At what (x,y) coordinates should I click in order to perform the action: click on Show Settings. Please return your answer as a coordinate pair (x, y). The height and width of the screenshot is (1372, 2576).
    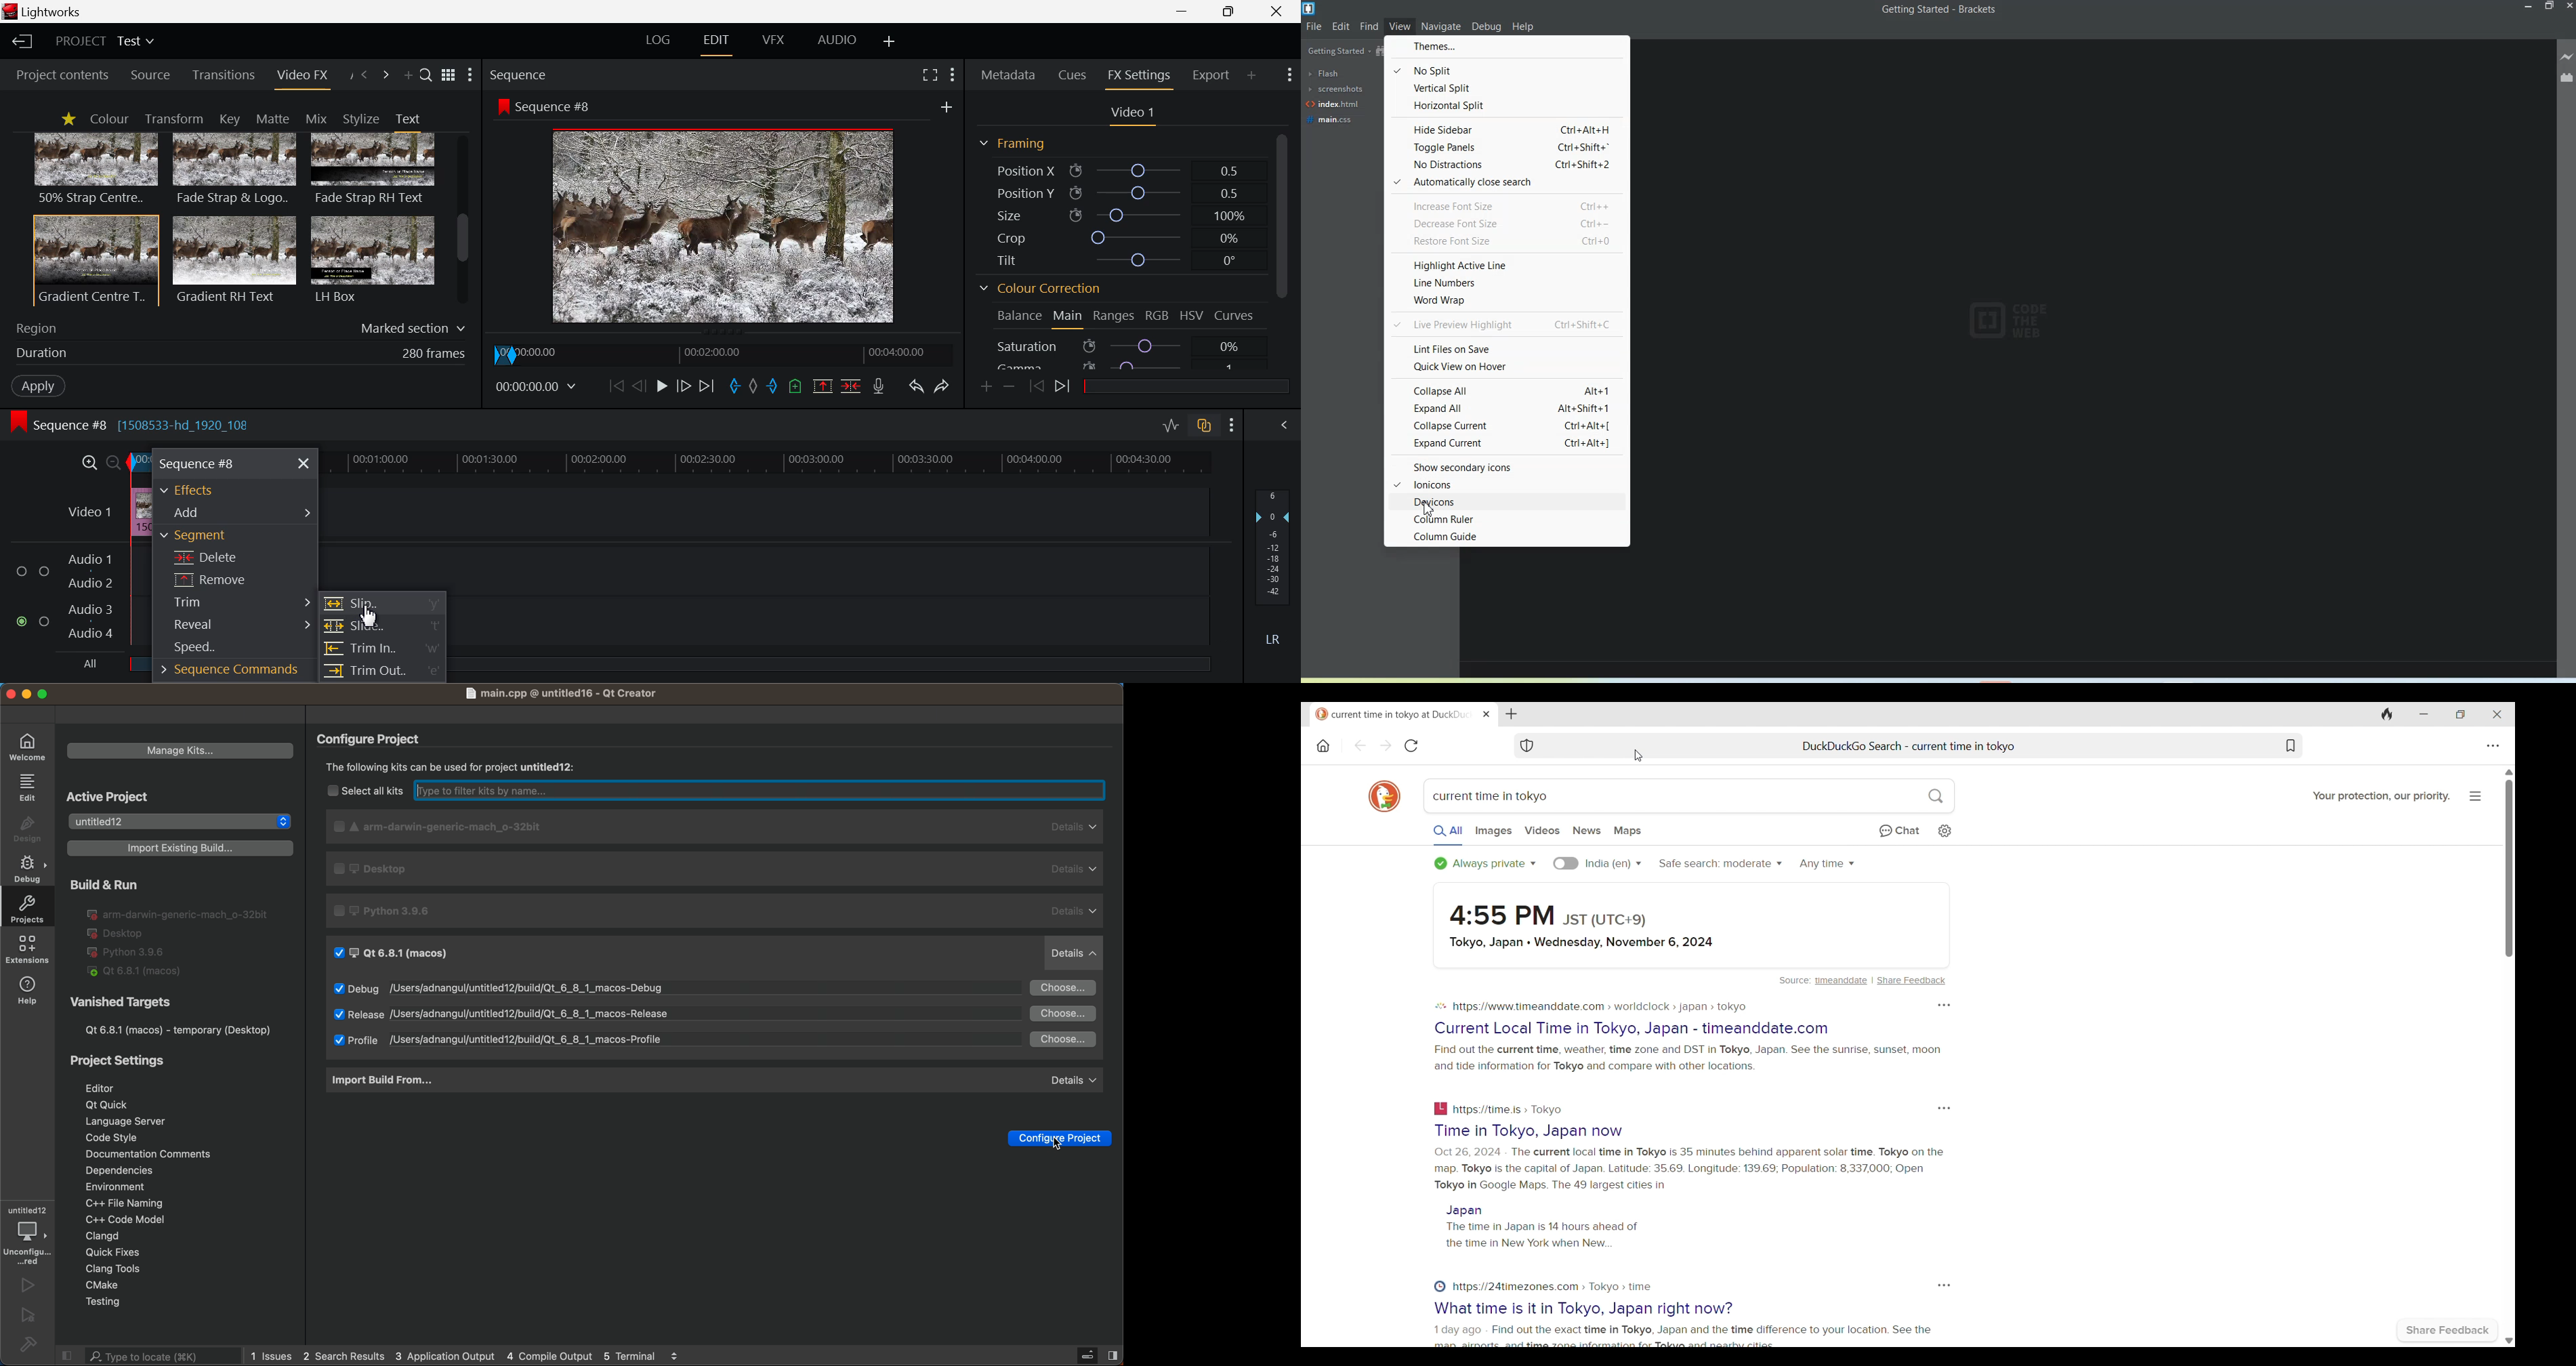
    Looking at the image, I should click on (1287, 75).